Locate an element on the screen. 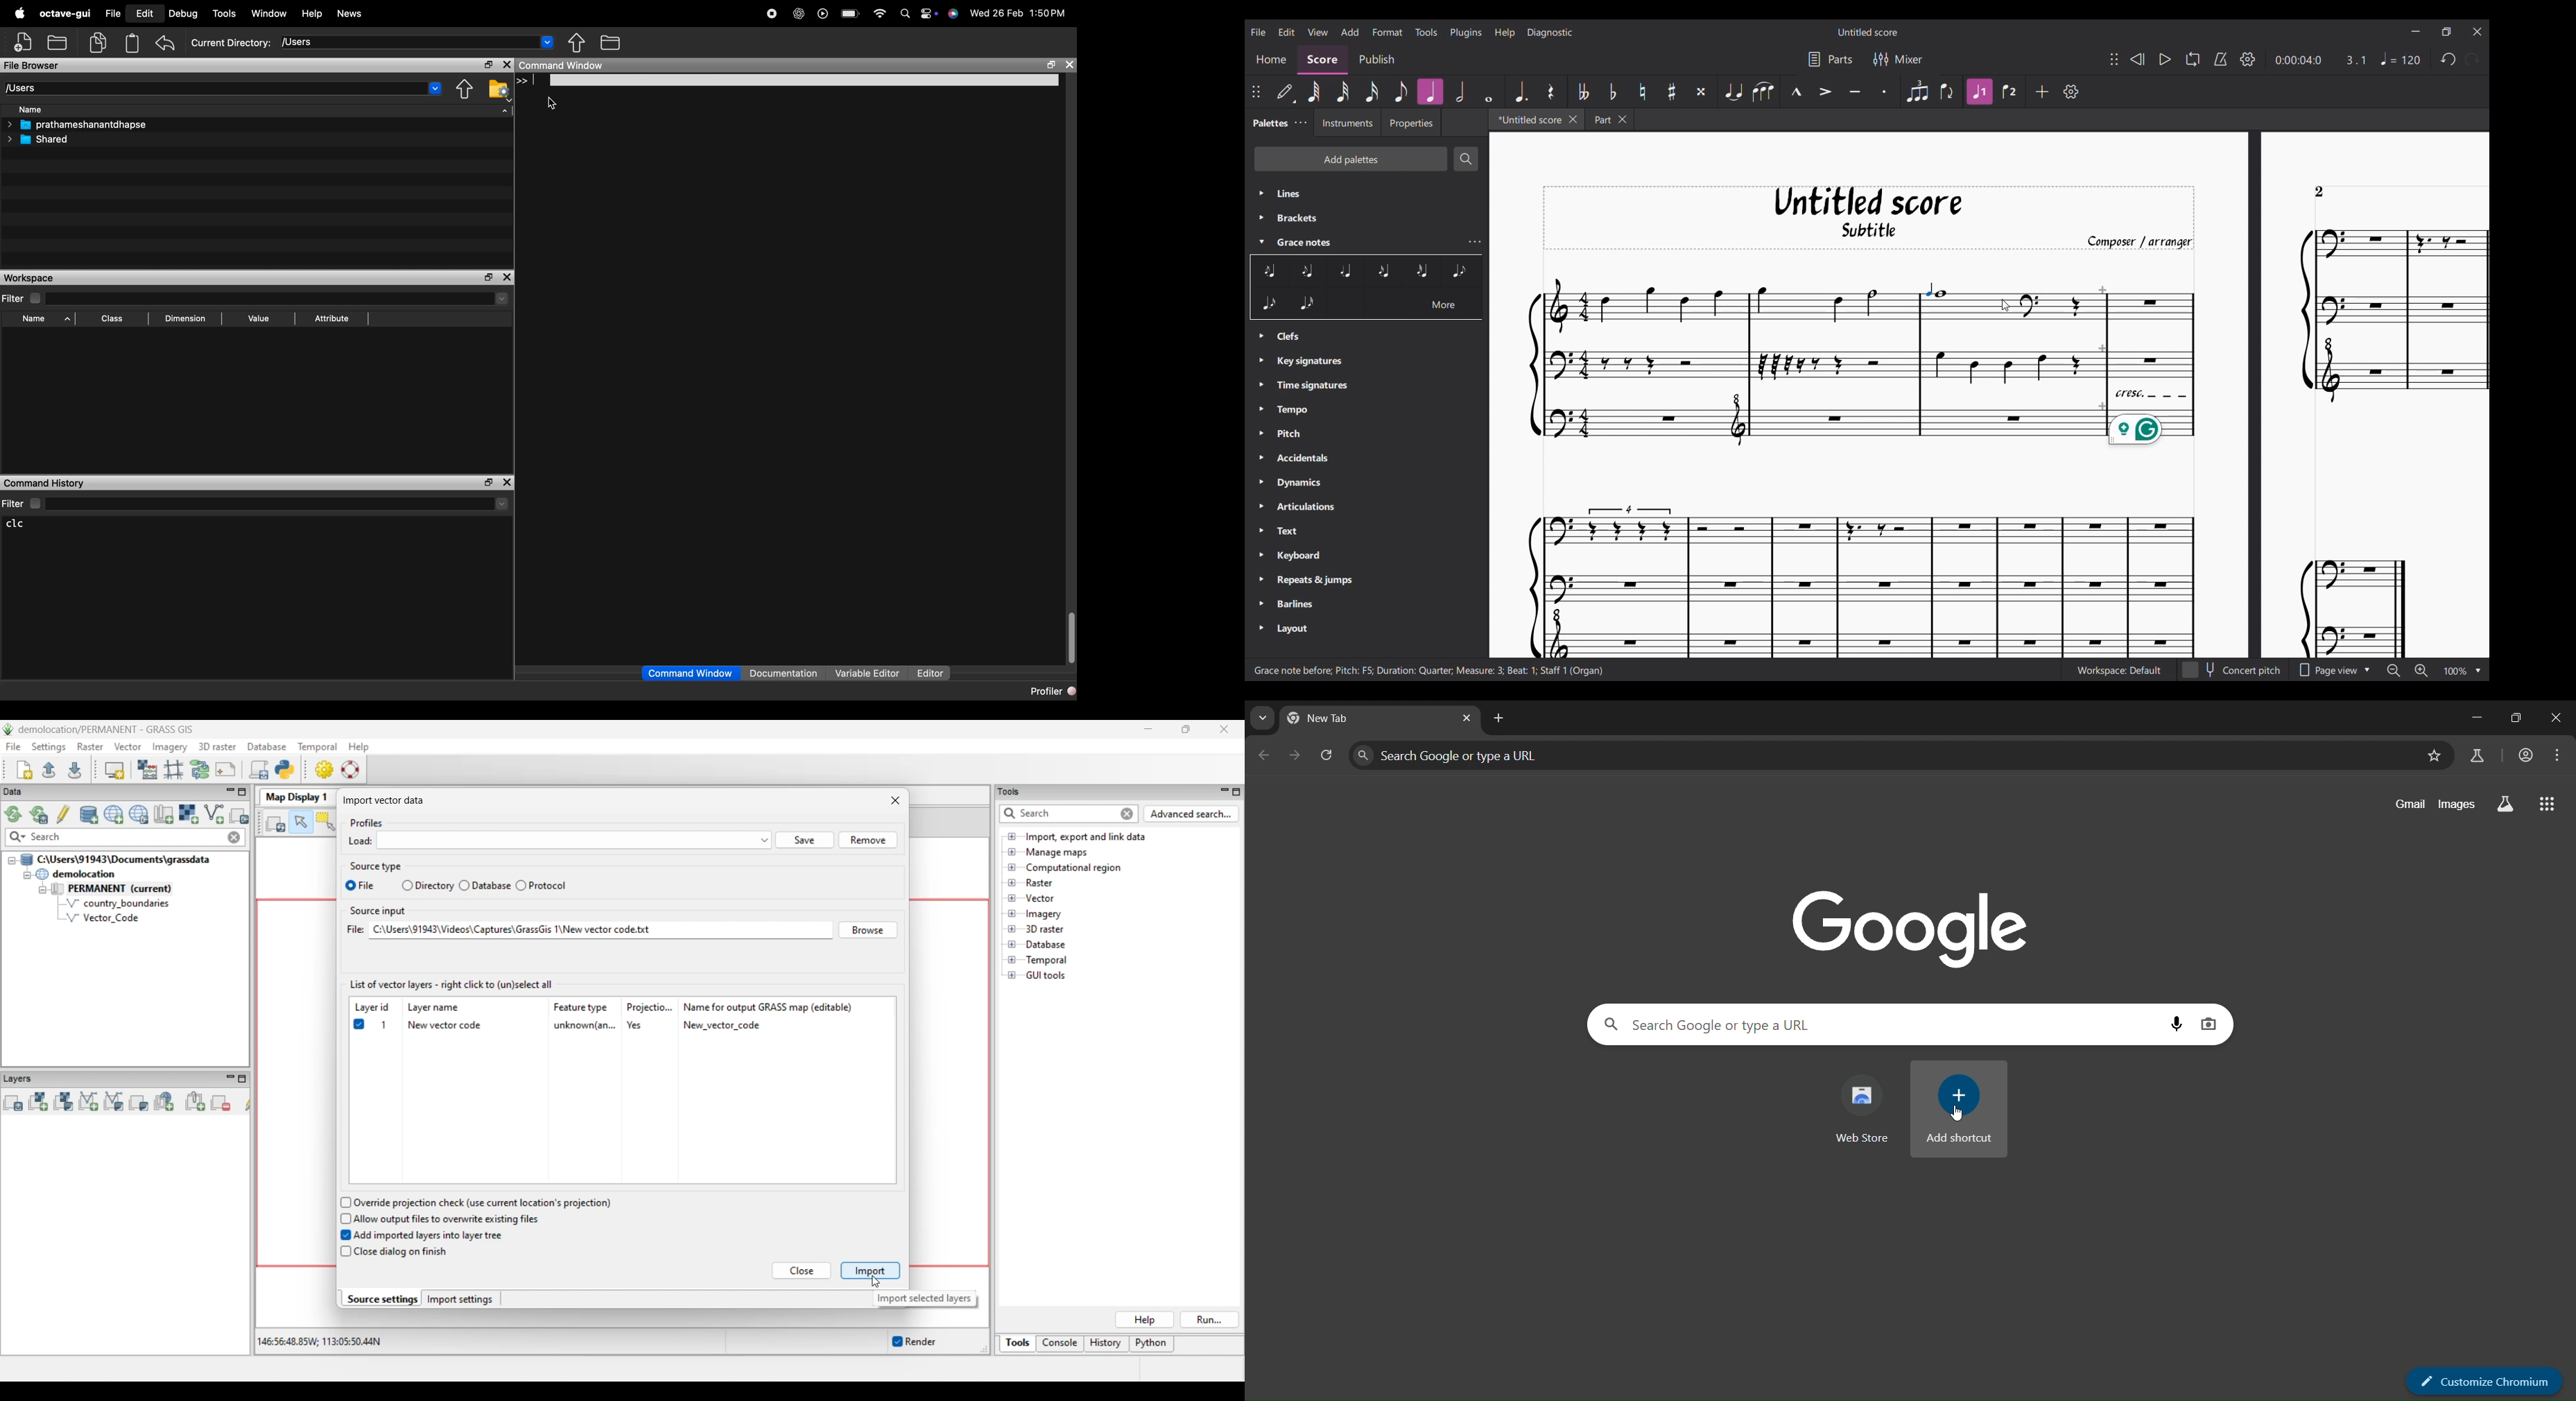  close is located at coordinates (2555, 718).